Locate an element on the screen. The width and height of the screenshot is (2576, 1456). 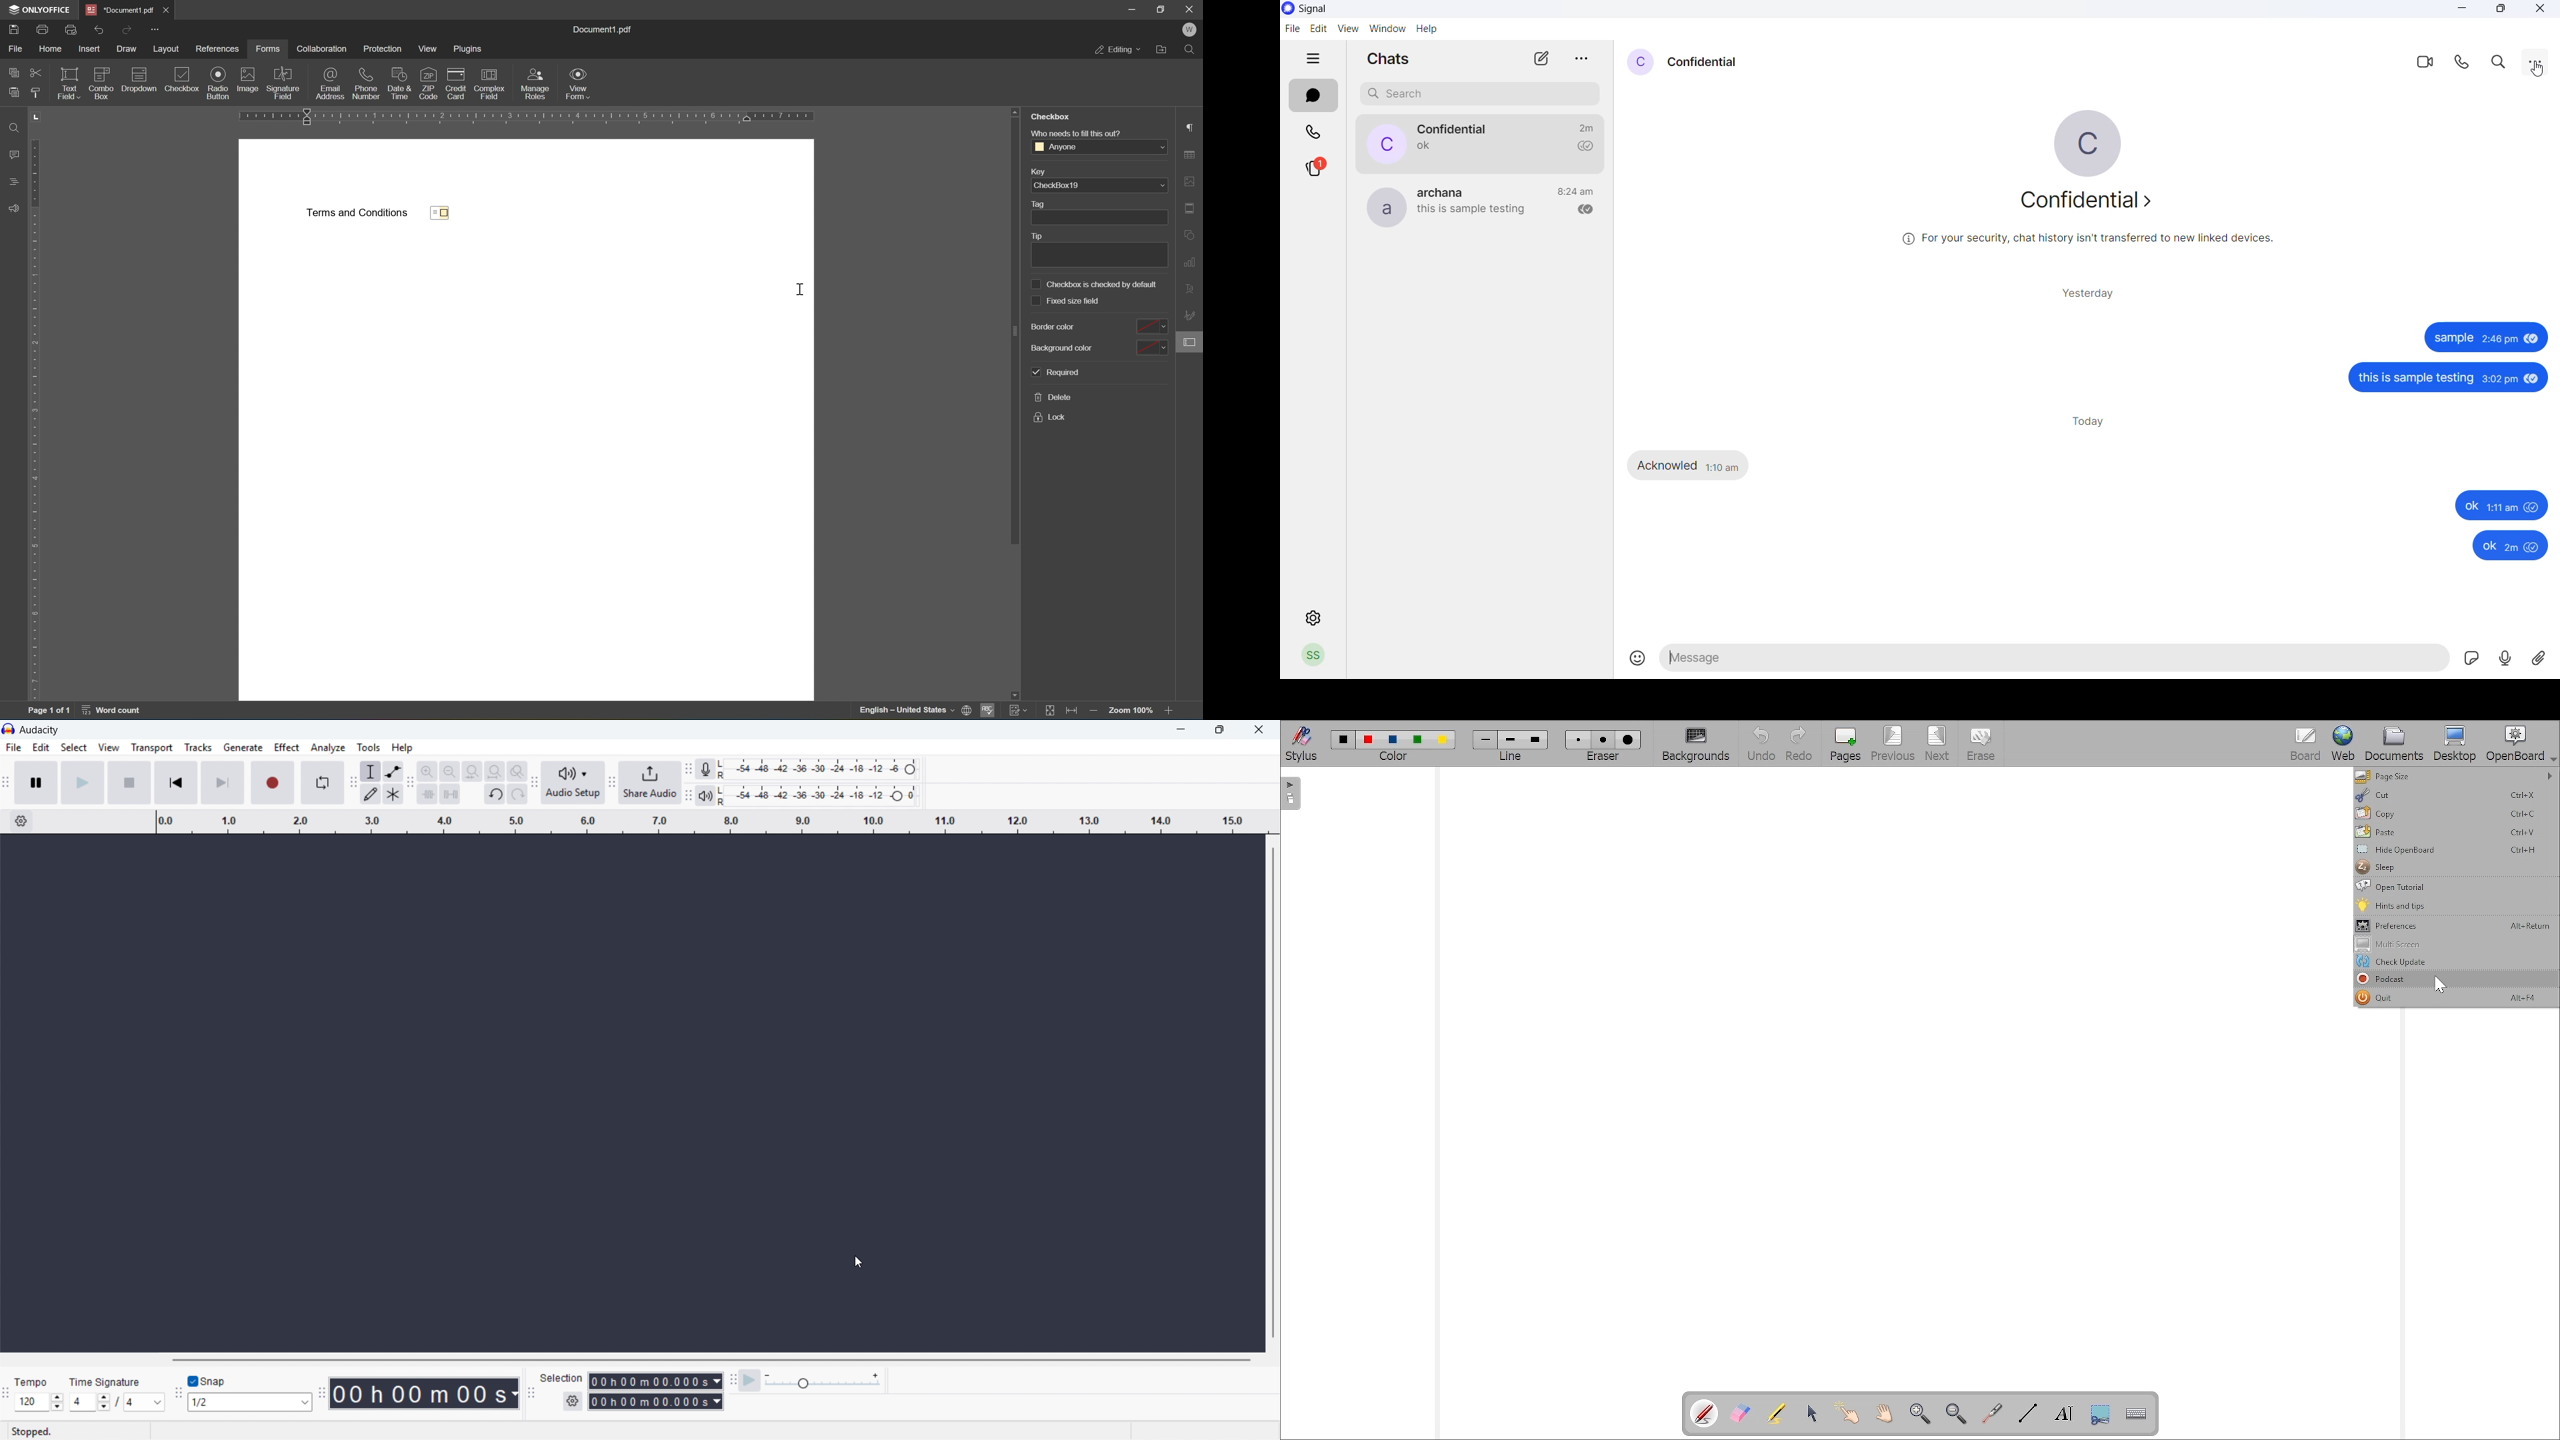
eraser2 is located at coordinates (1605, 739).